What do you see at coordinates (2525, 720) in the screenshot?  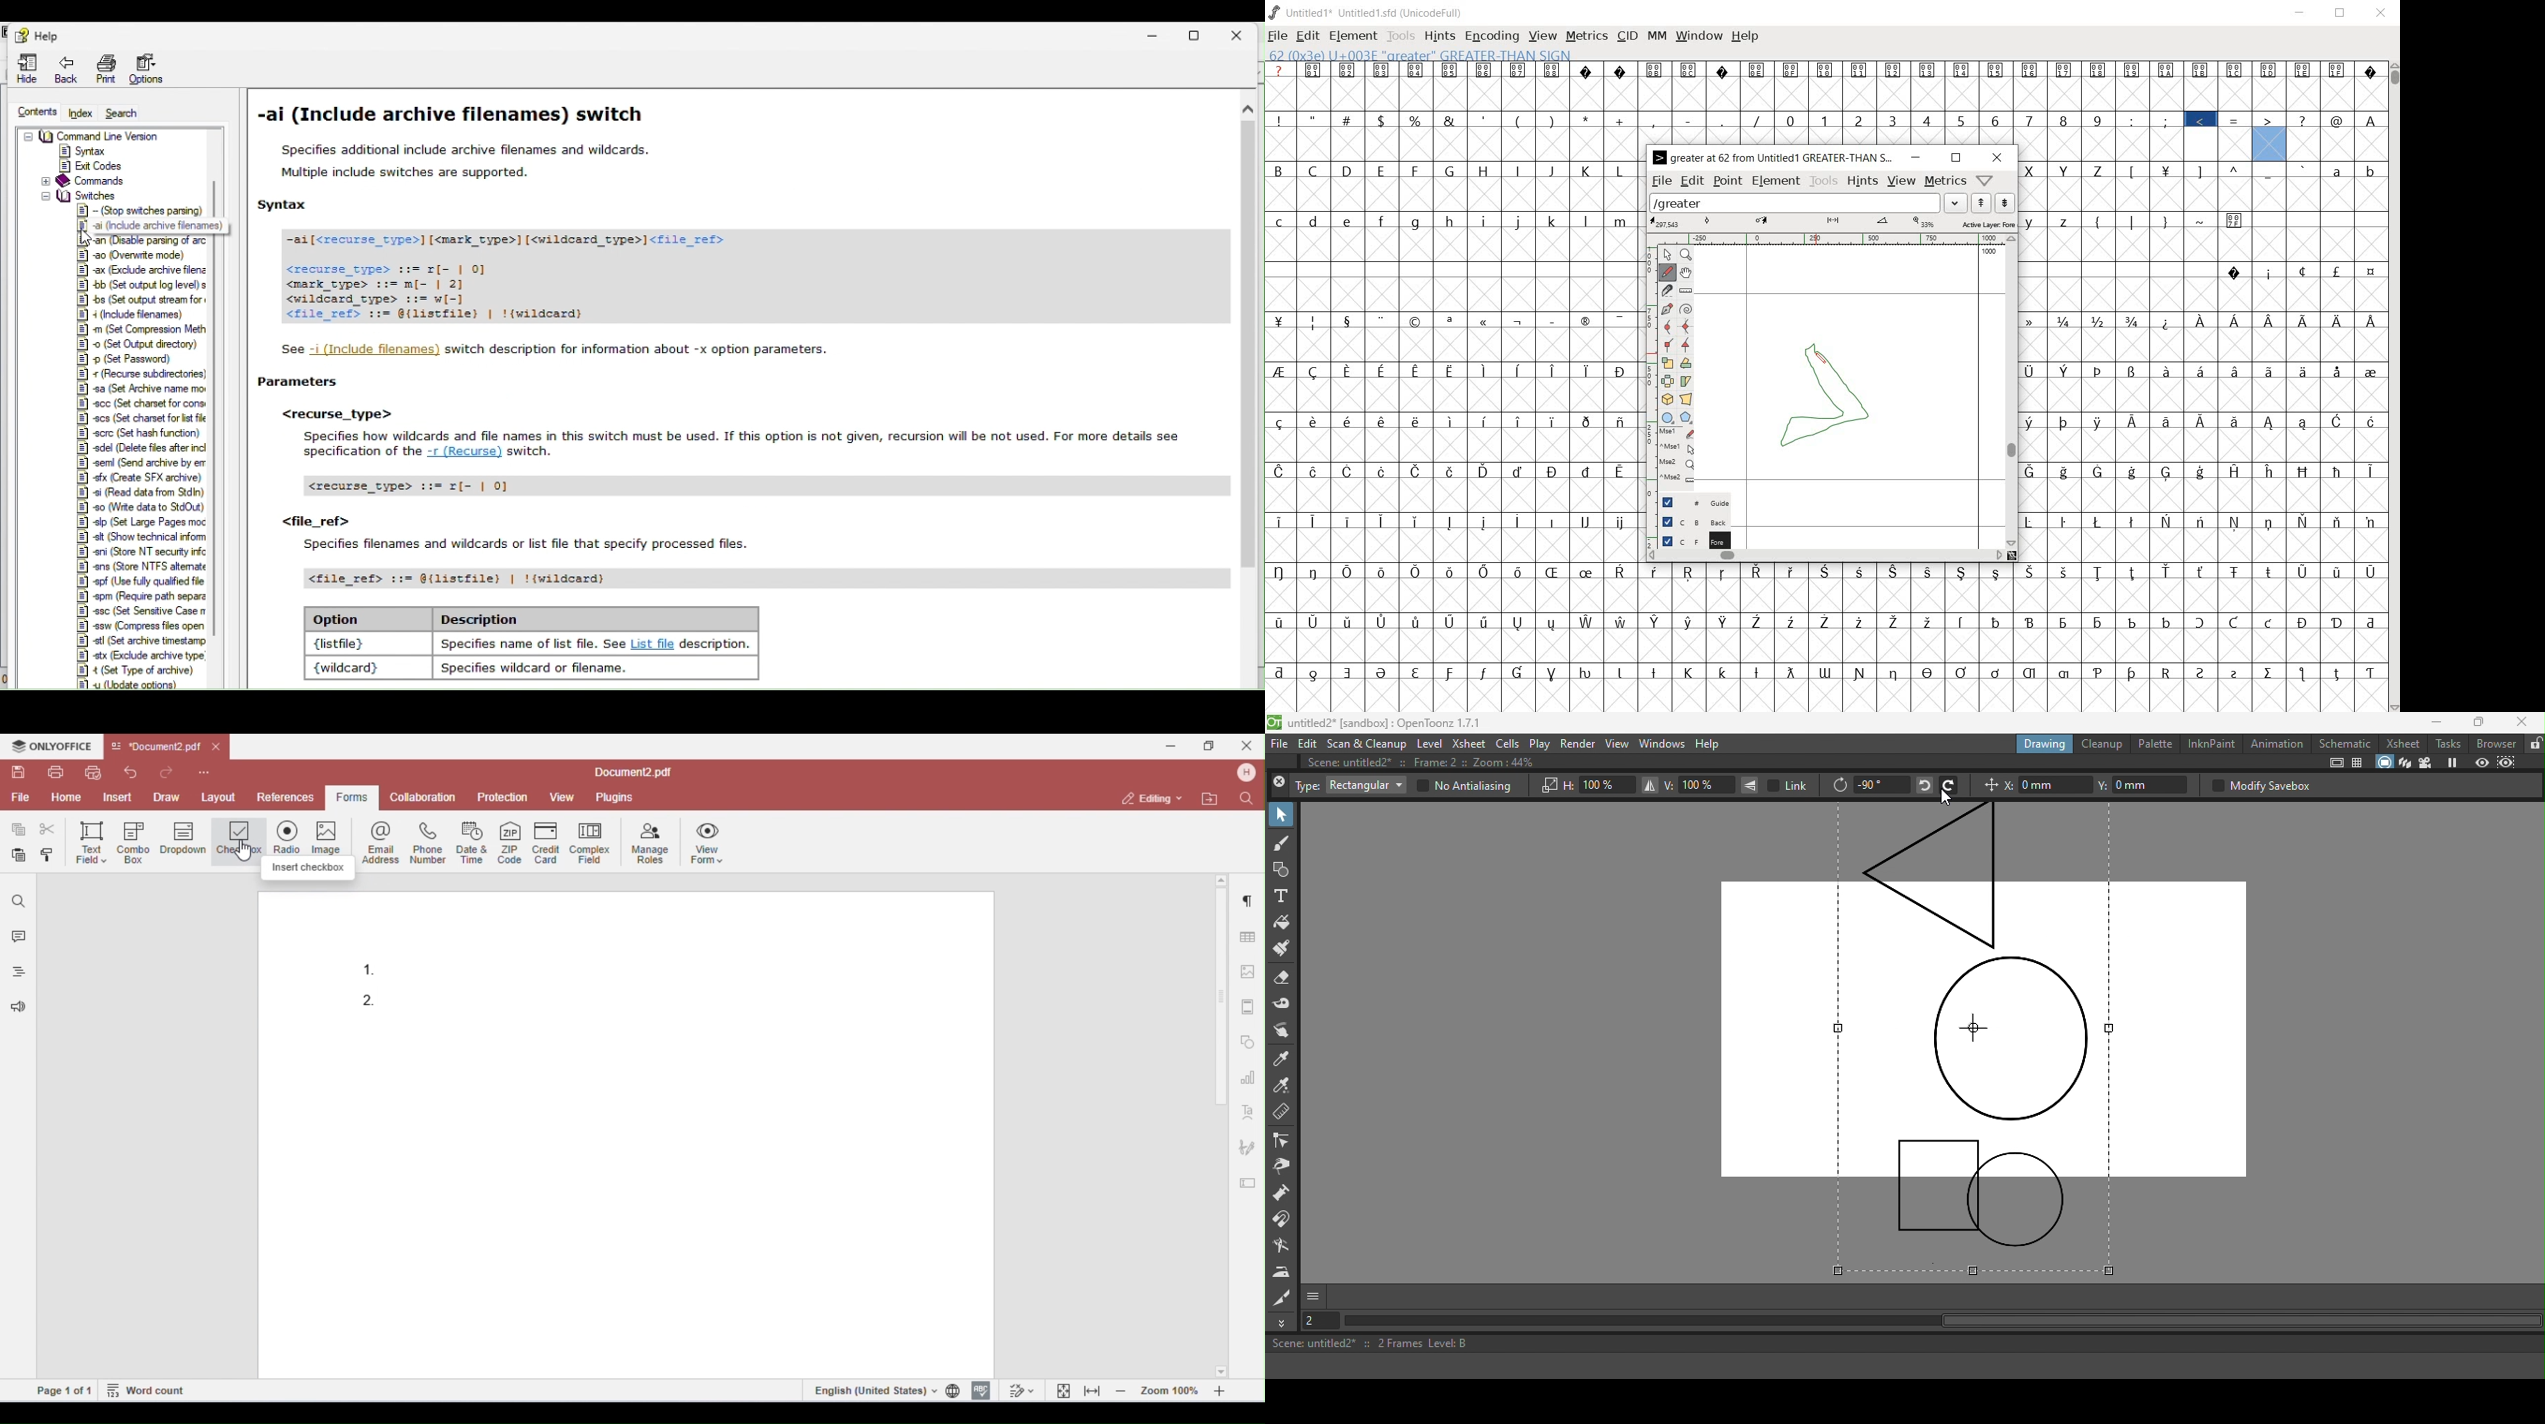 I see `close` at bounding box center [2525, 720].